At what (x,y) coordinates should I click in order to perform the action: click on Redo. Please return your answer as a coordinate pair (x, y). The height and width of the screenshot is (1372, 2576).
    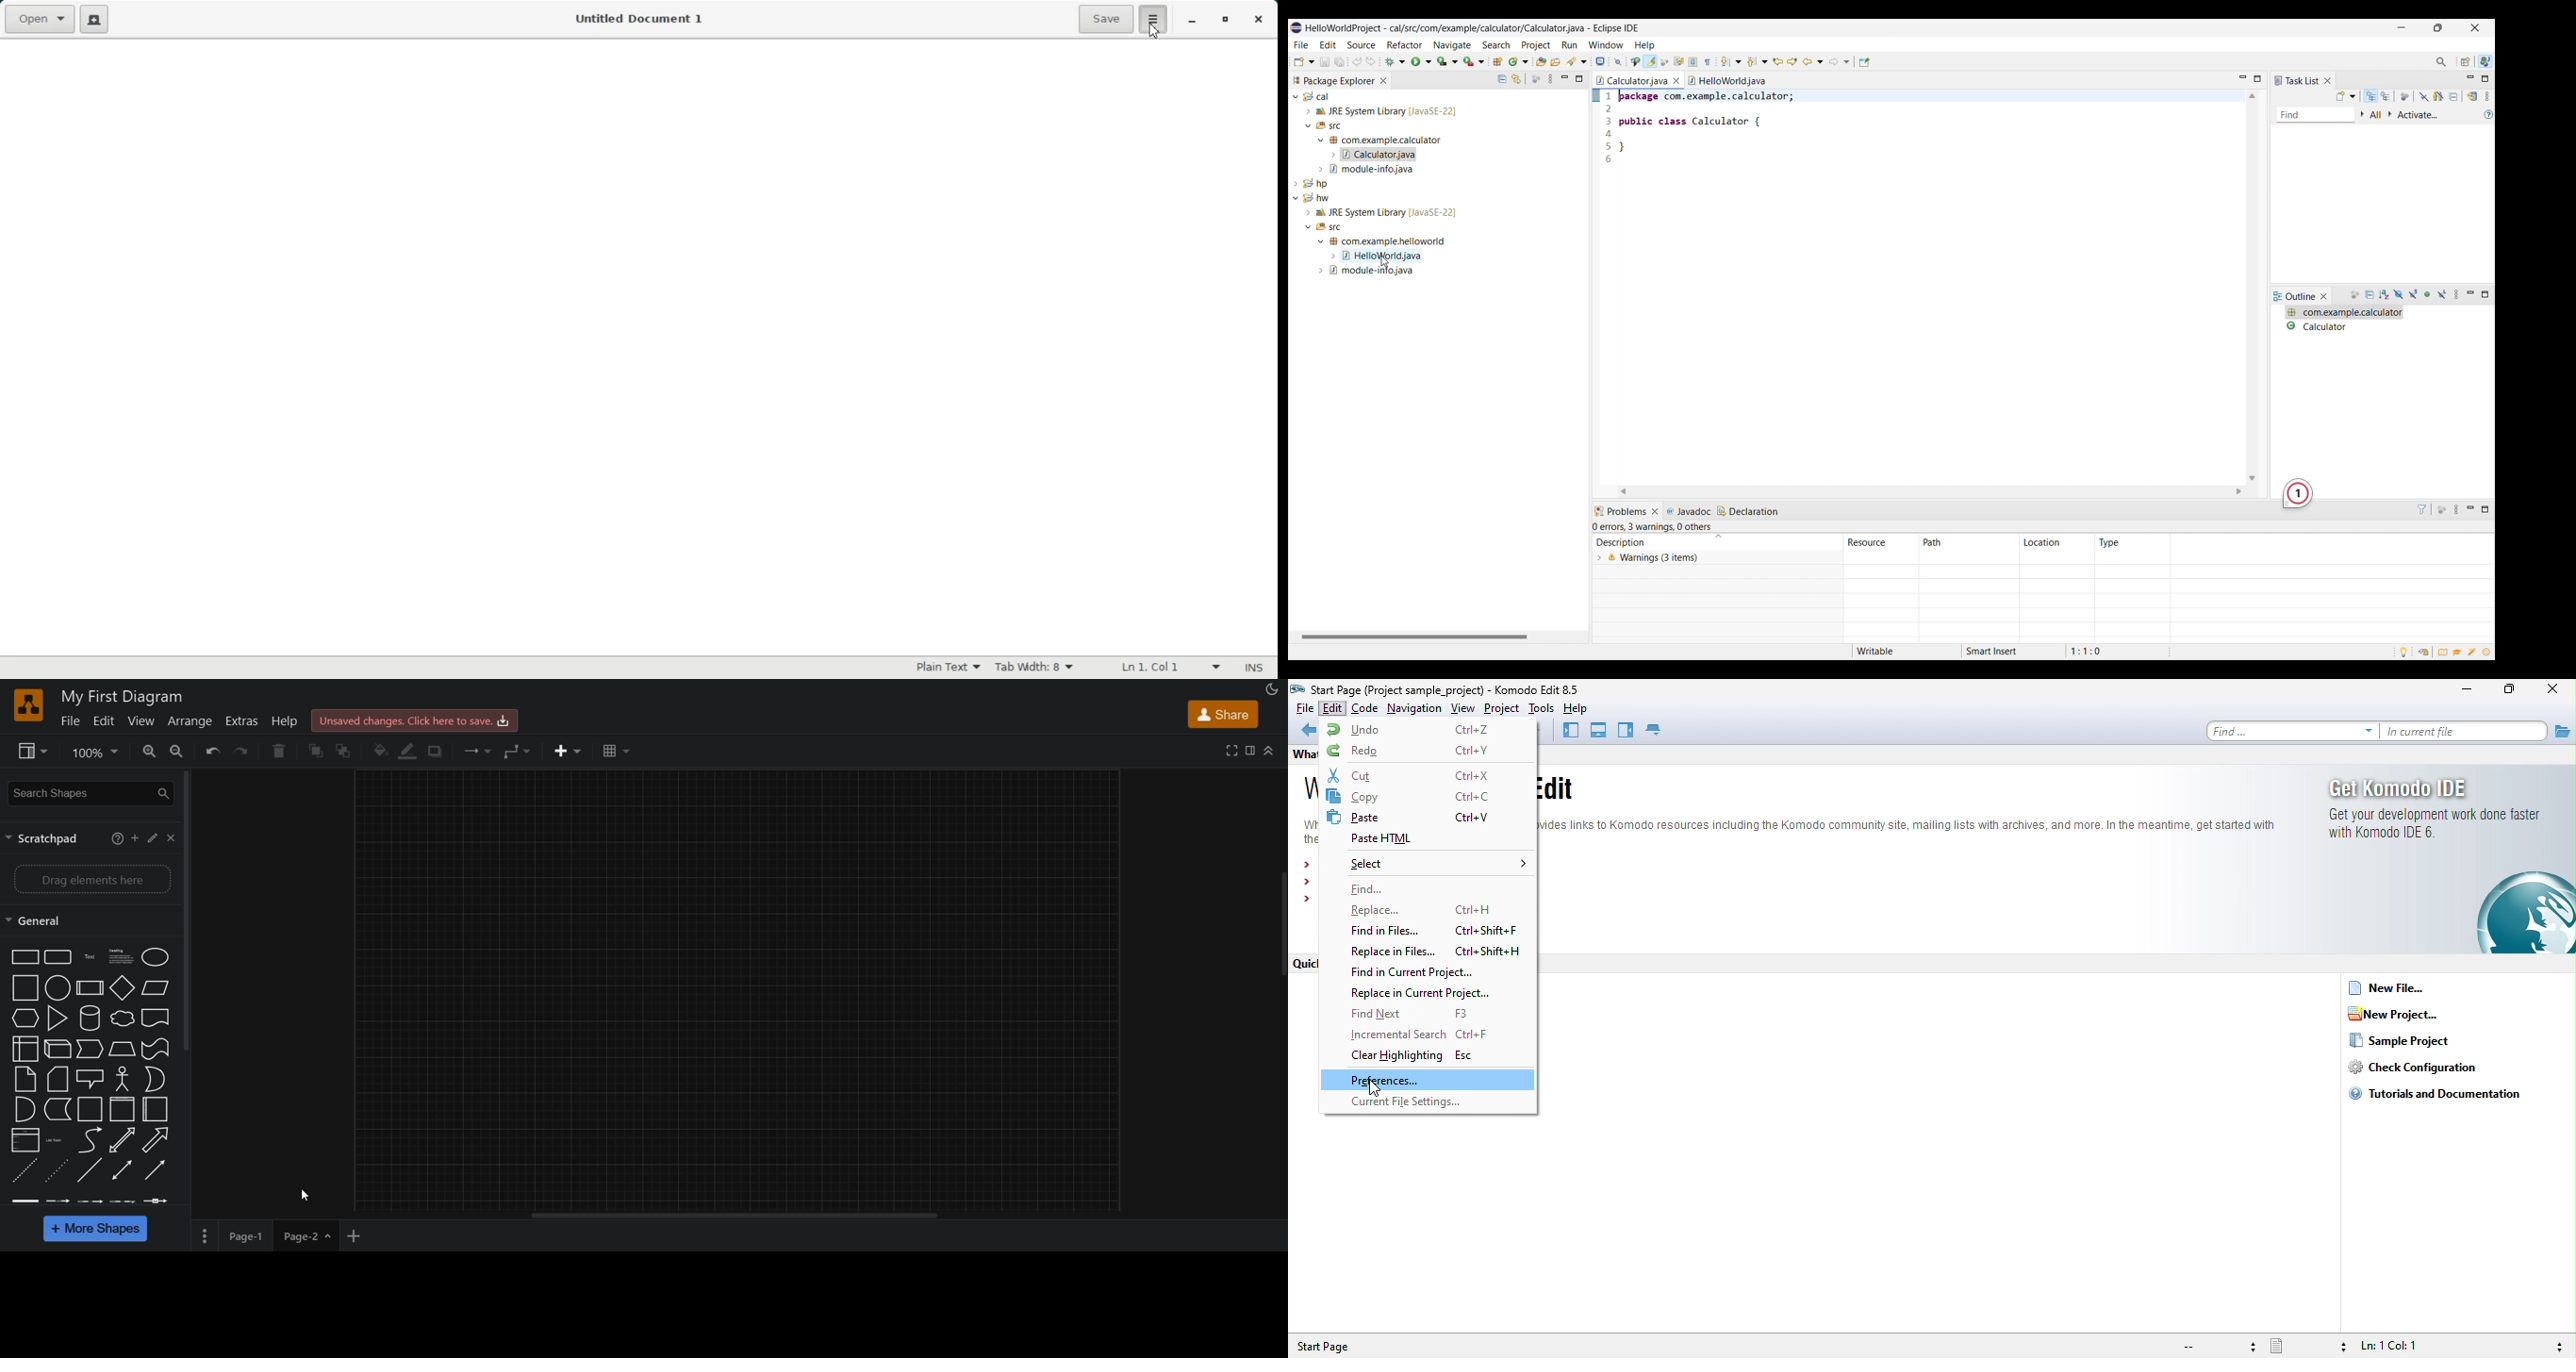
    Looking at the image, I should click on (1358, 62).